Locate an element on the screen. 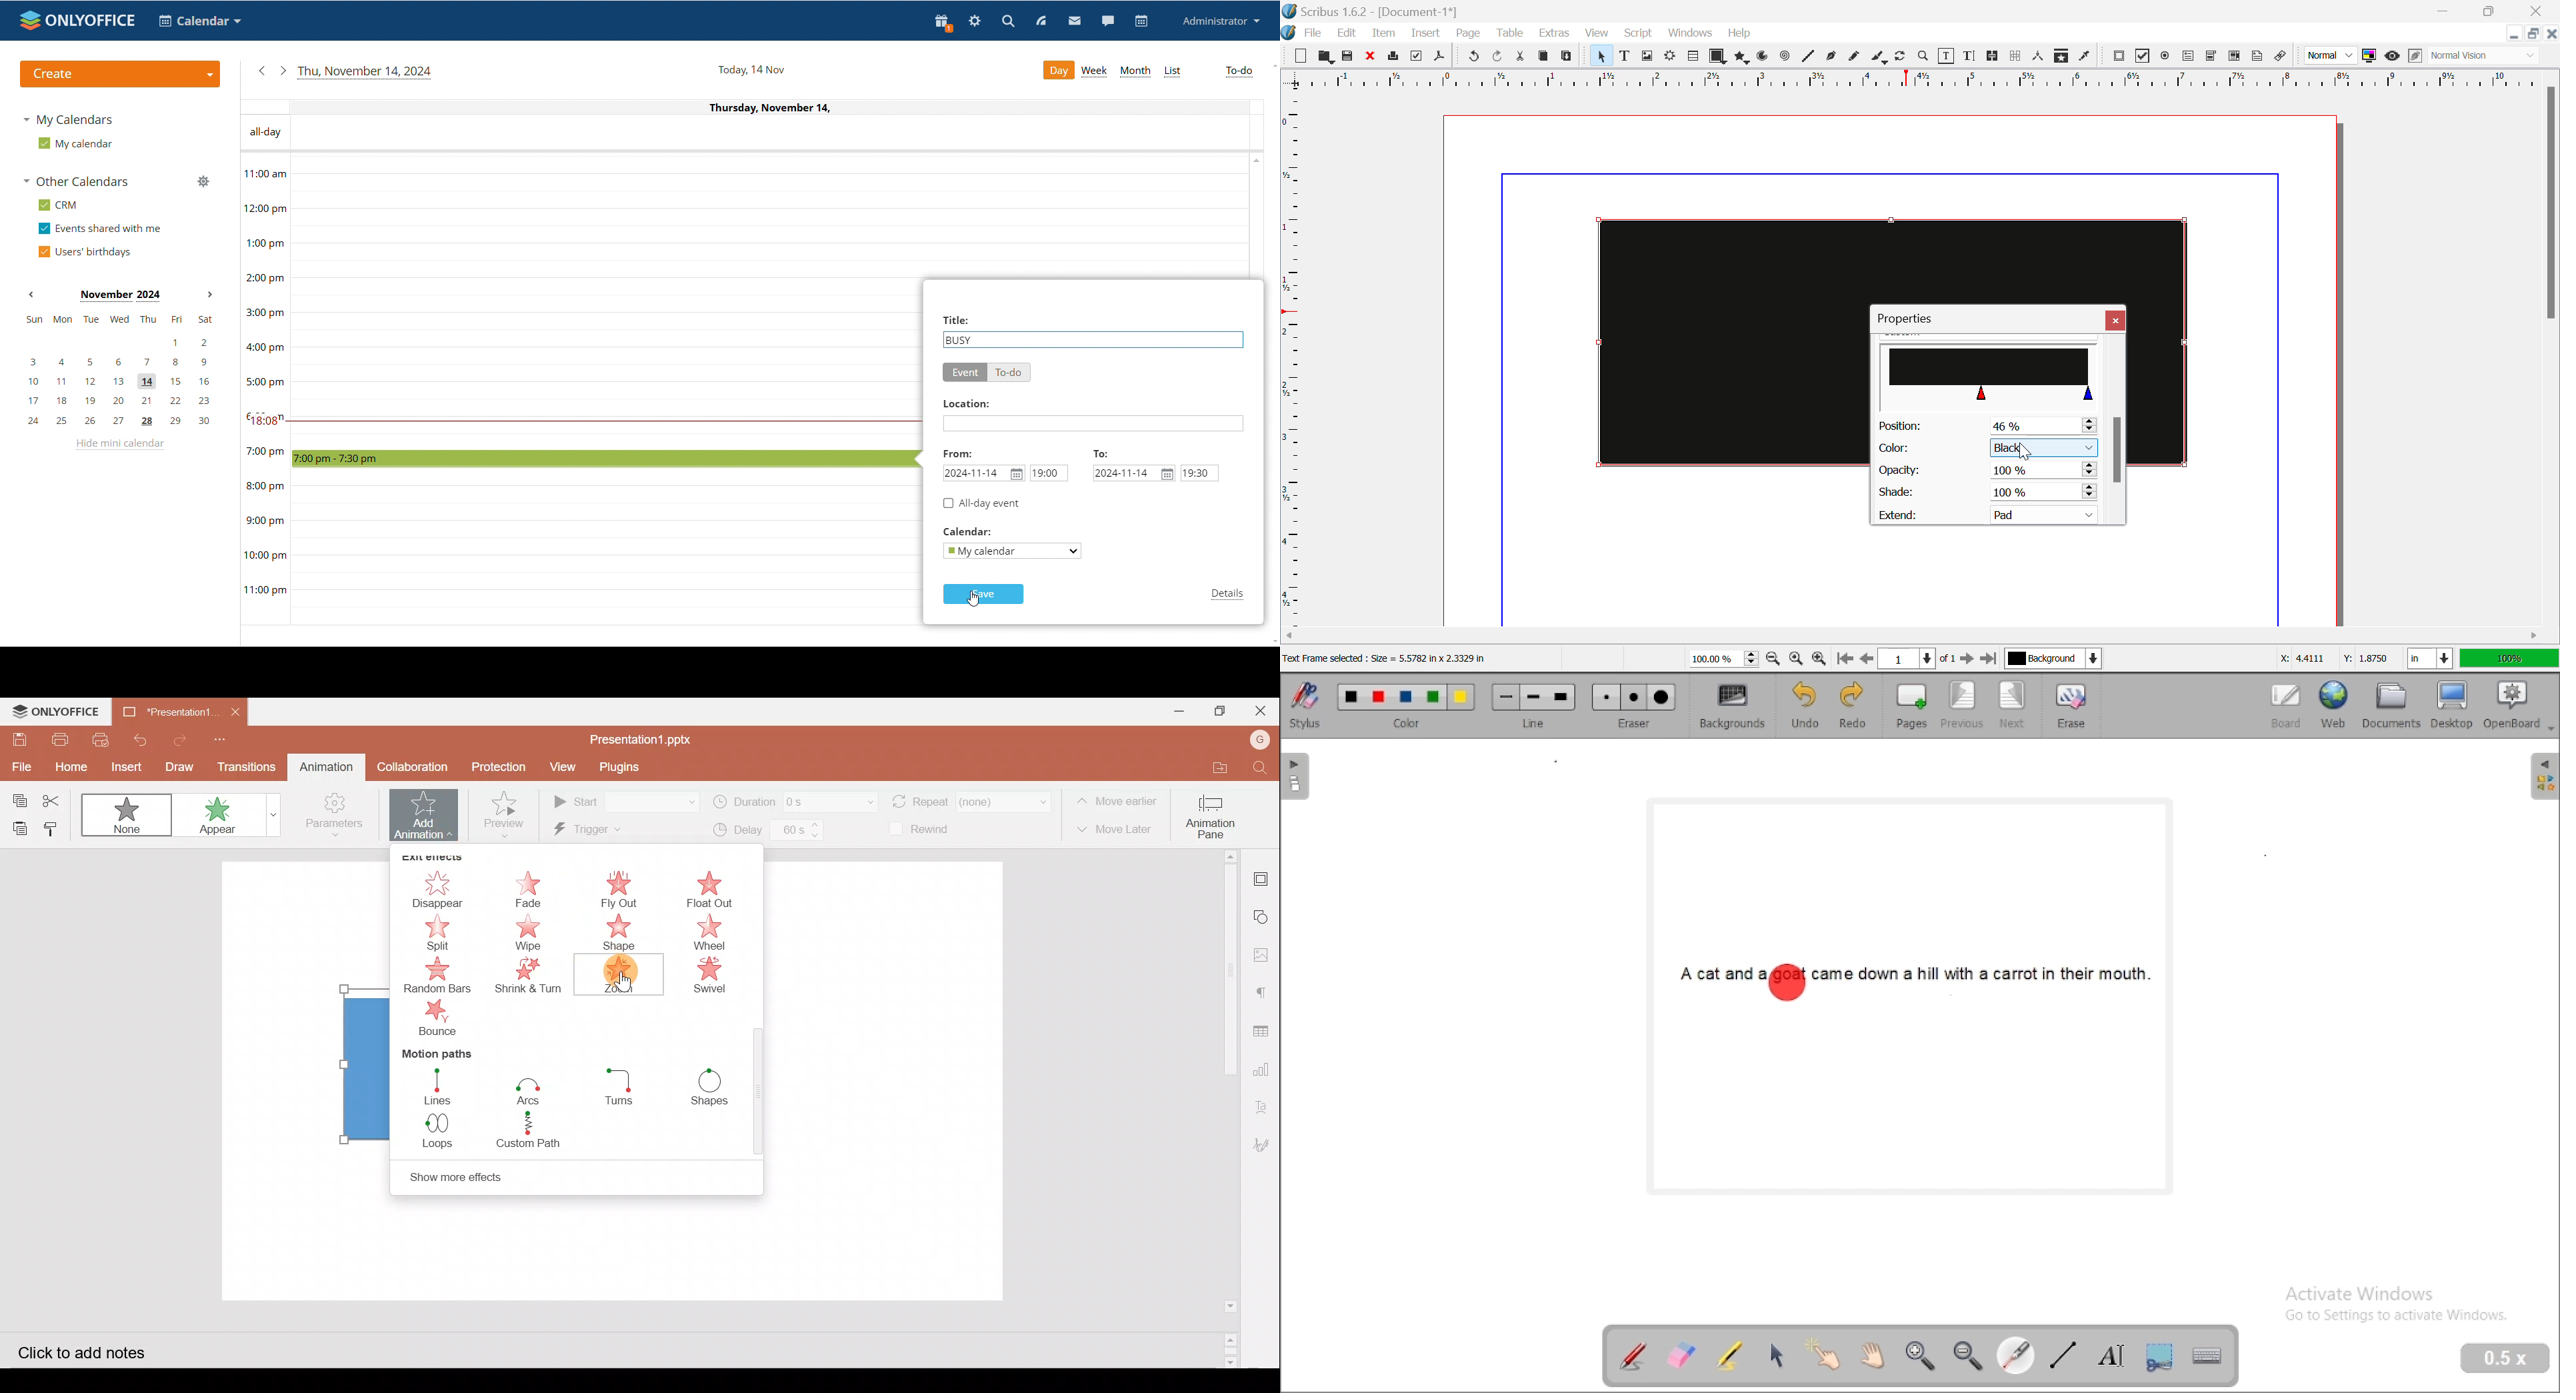 The width and height of the screenshot is (2576, 1400). Zoom to 100% is located at coordinates (1797, 661).